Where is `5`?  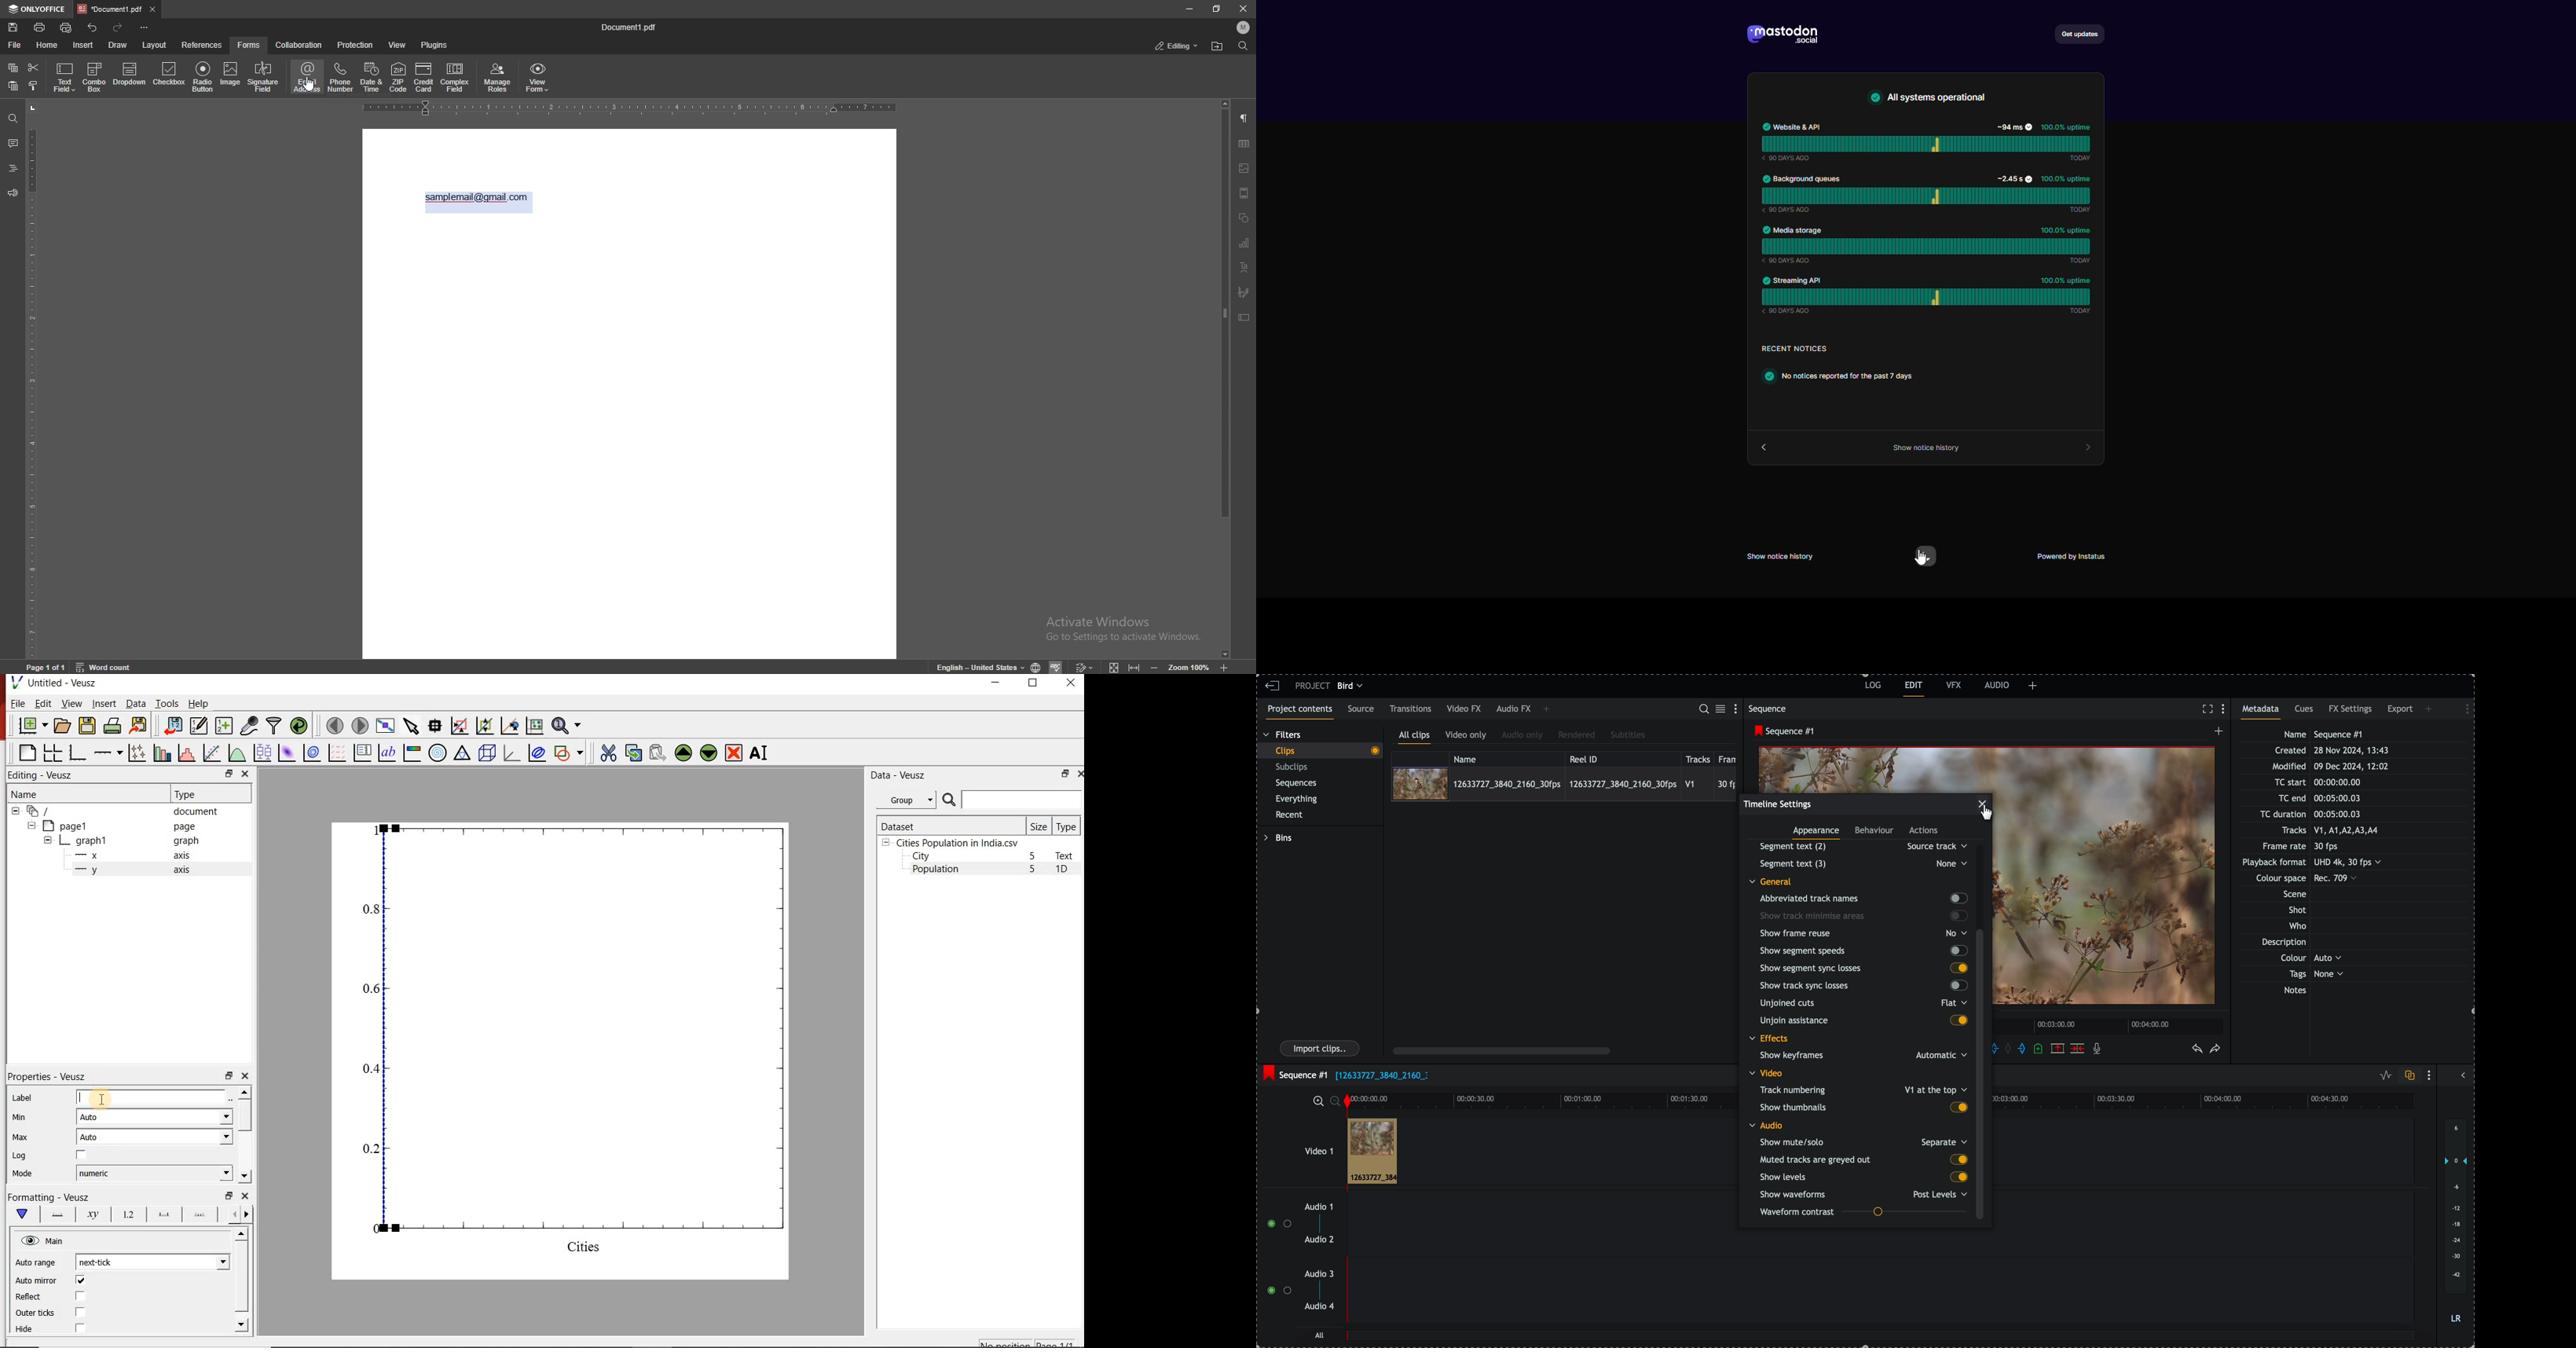 5 is located at coordinates (1034, 857).